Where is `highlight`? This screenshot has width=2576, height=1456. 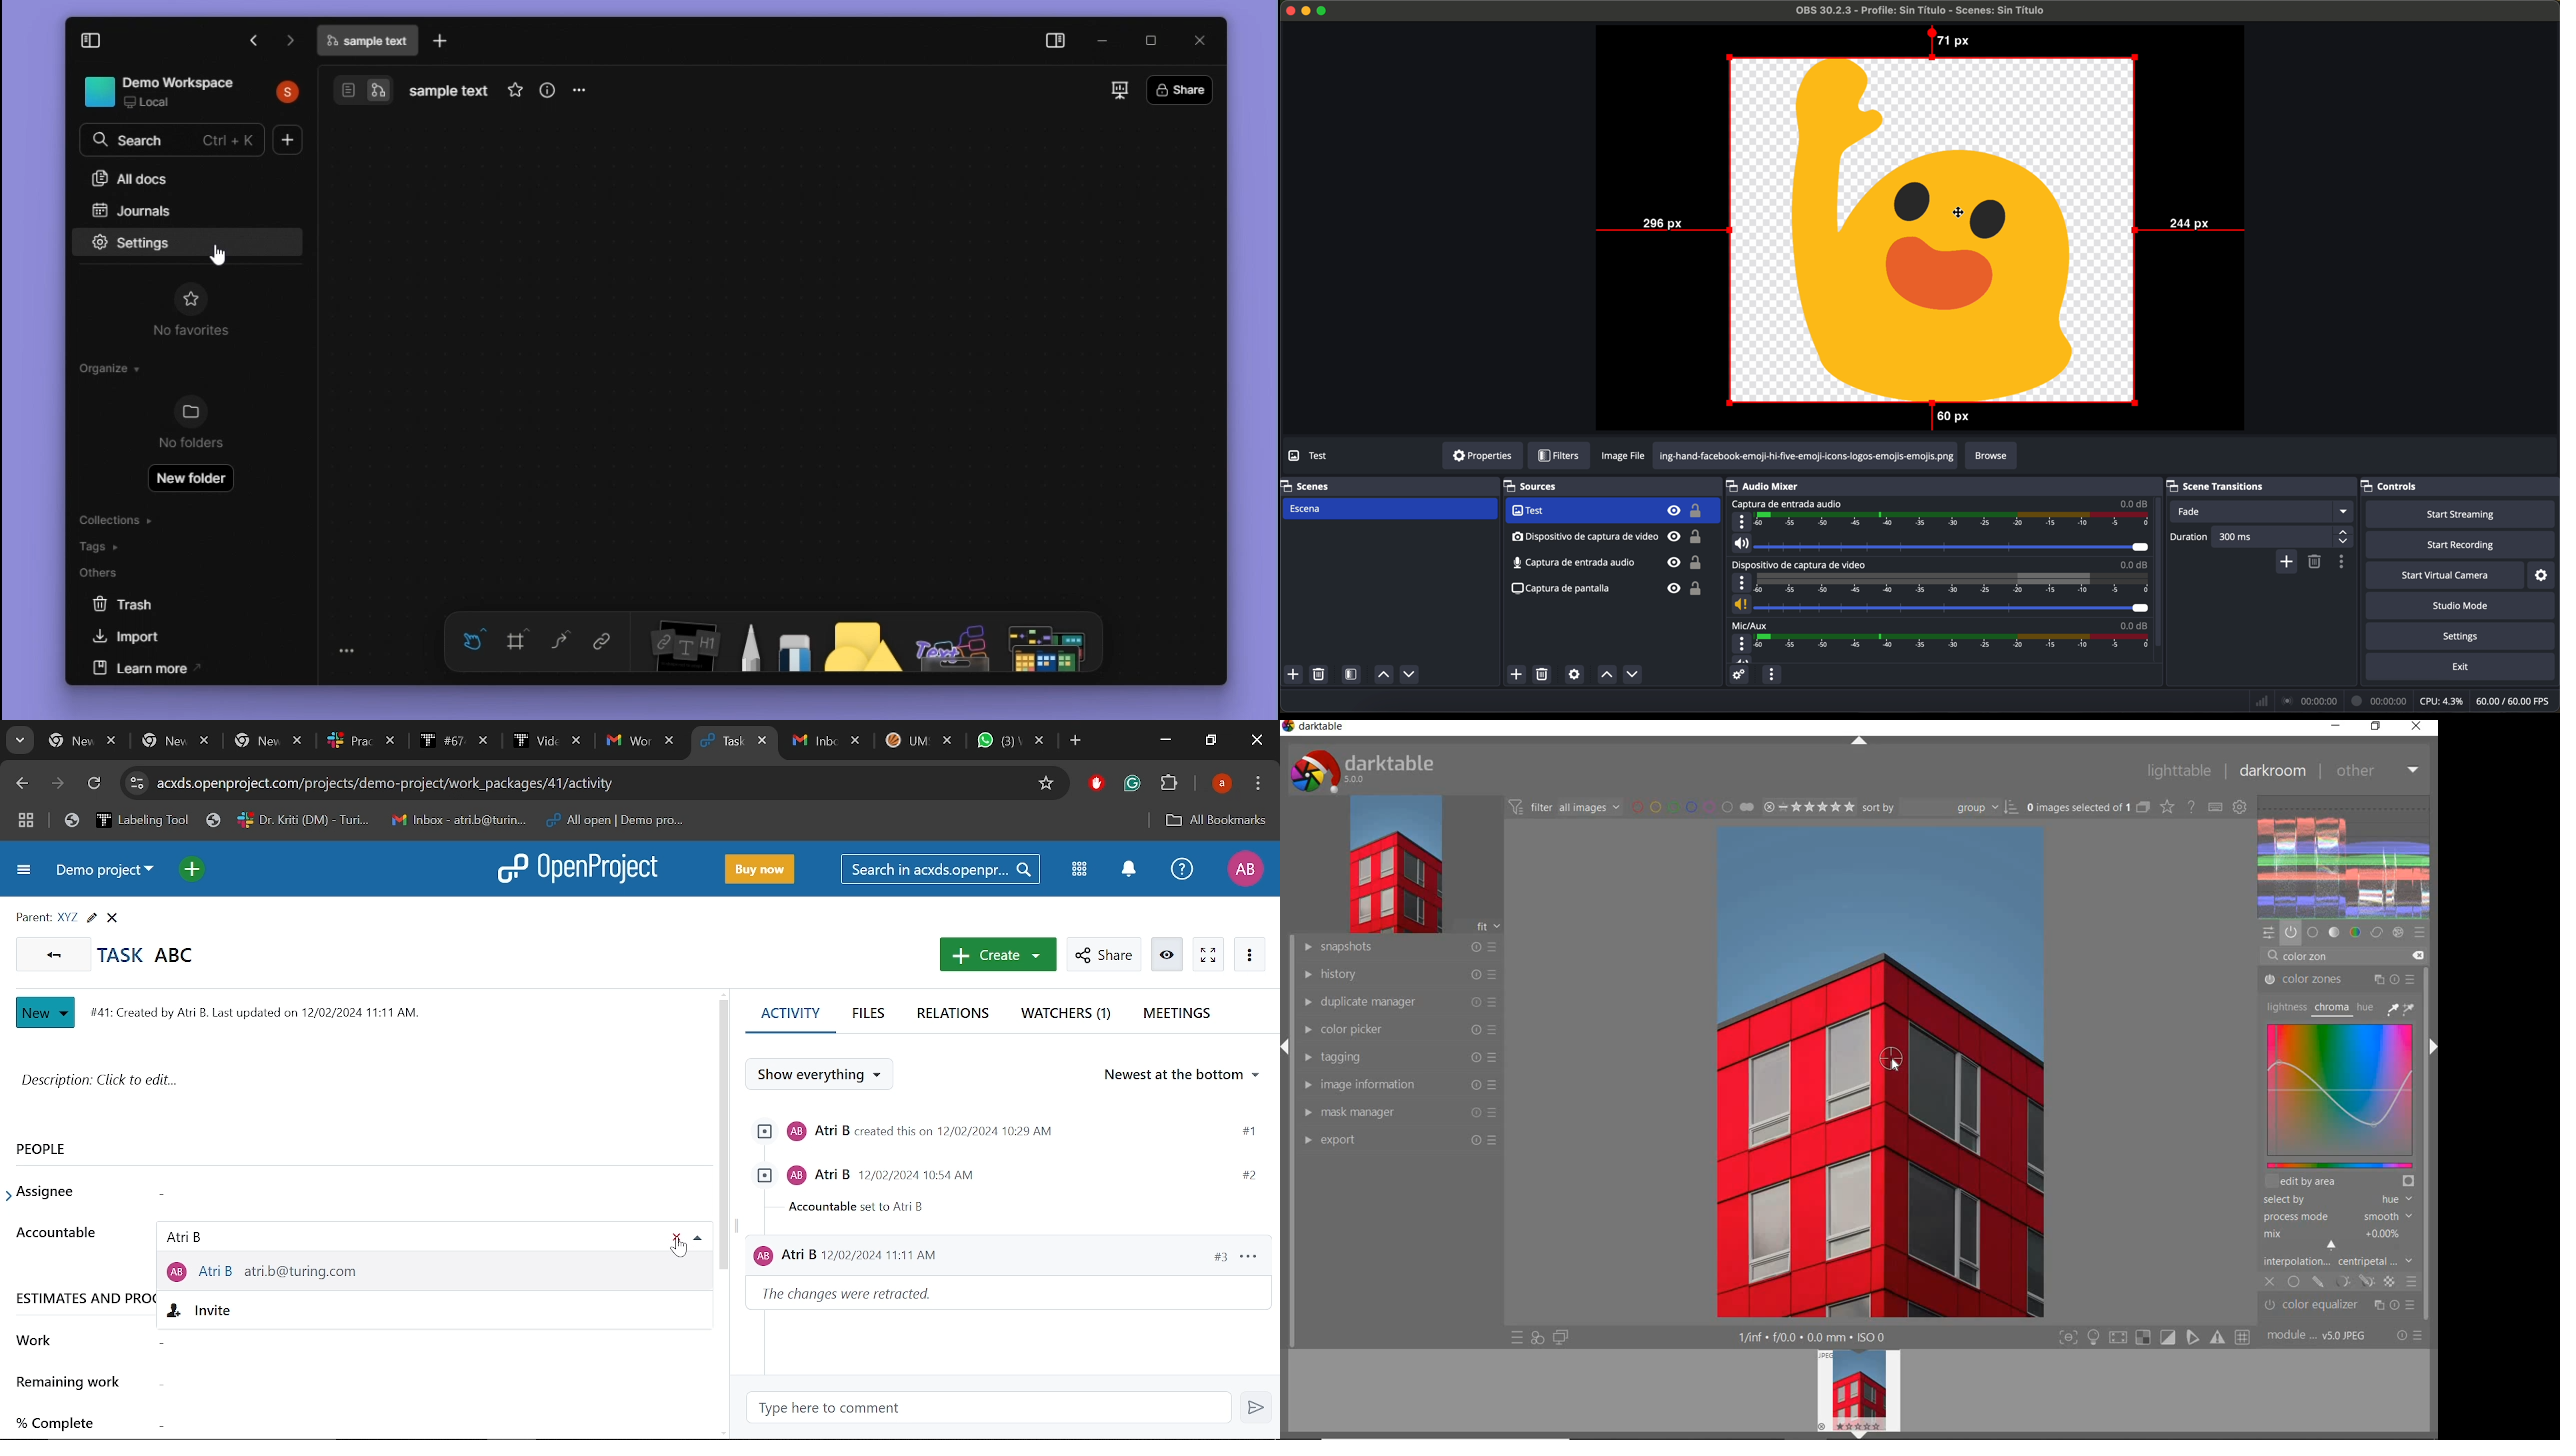
highlight is located at coordinates (2095, 1340).